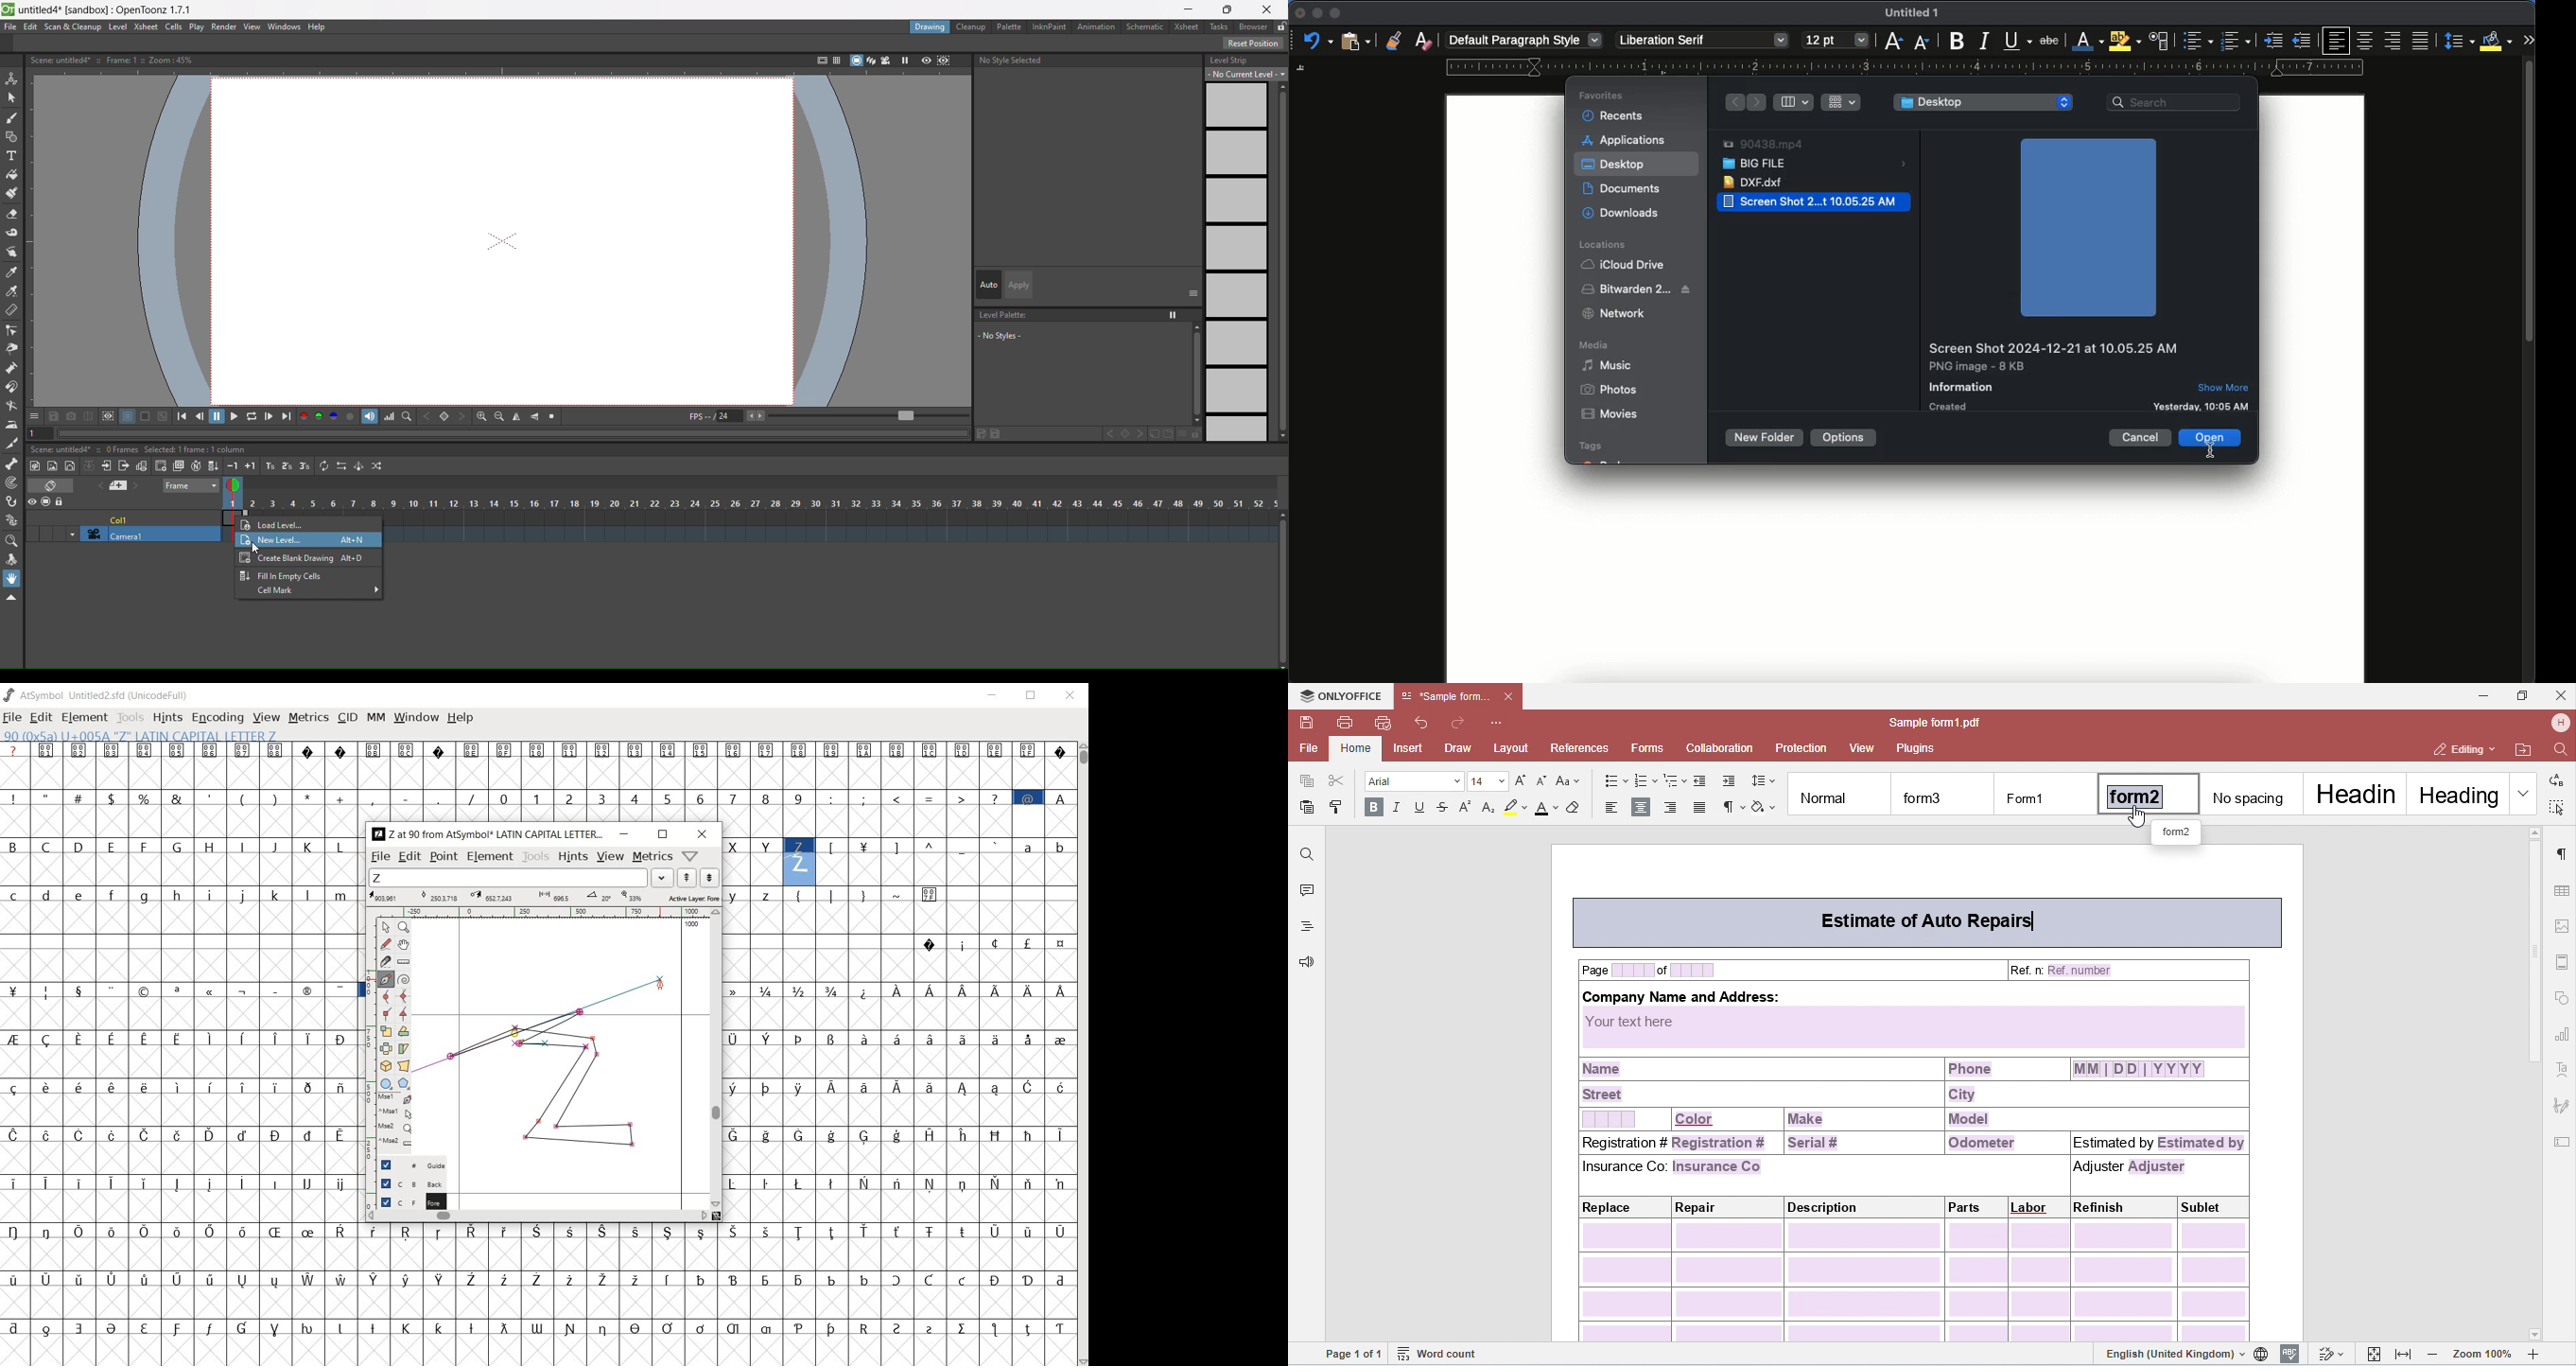 The height and width of the screenshot is (1372, 2576). What do you see at coordinates (305, 558) in the screenshot?
I see `create blank drawing` at bounding box center [305, 558].